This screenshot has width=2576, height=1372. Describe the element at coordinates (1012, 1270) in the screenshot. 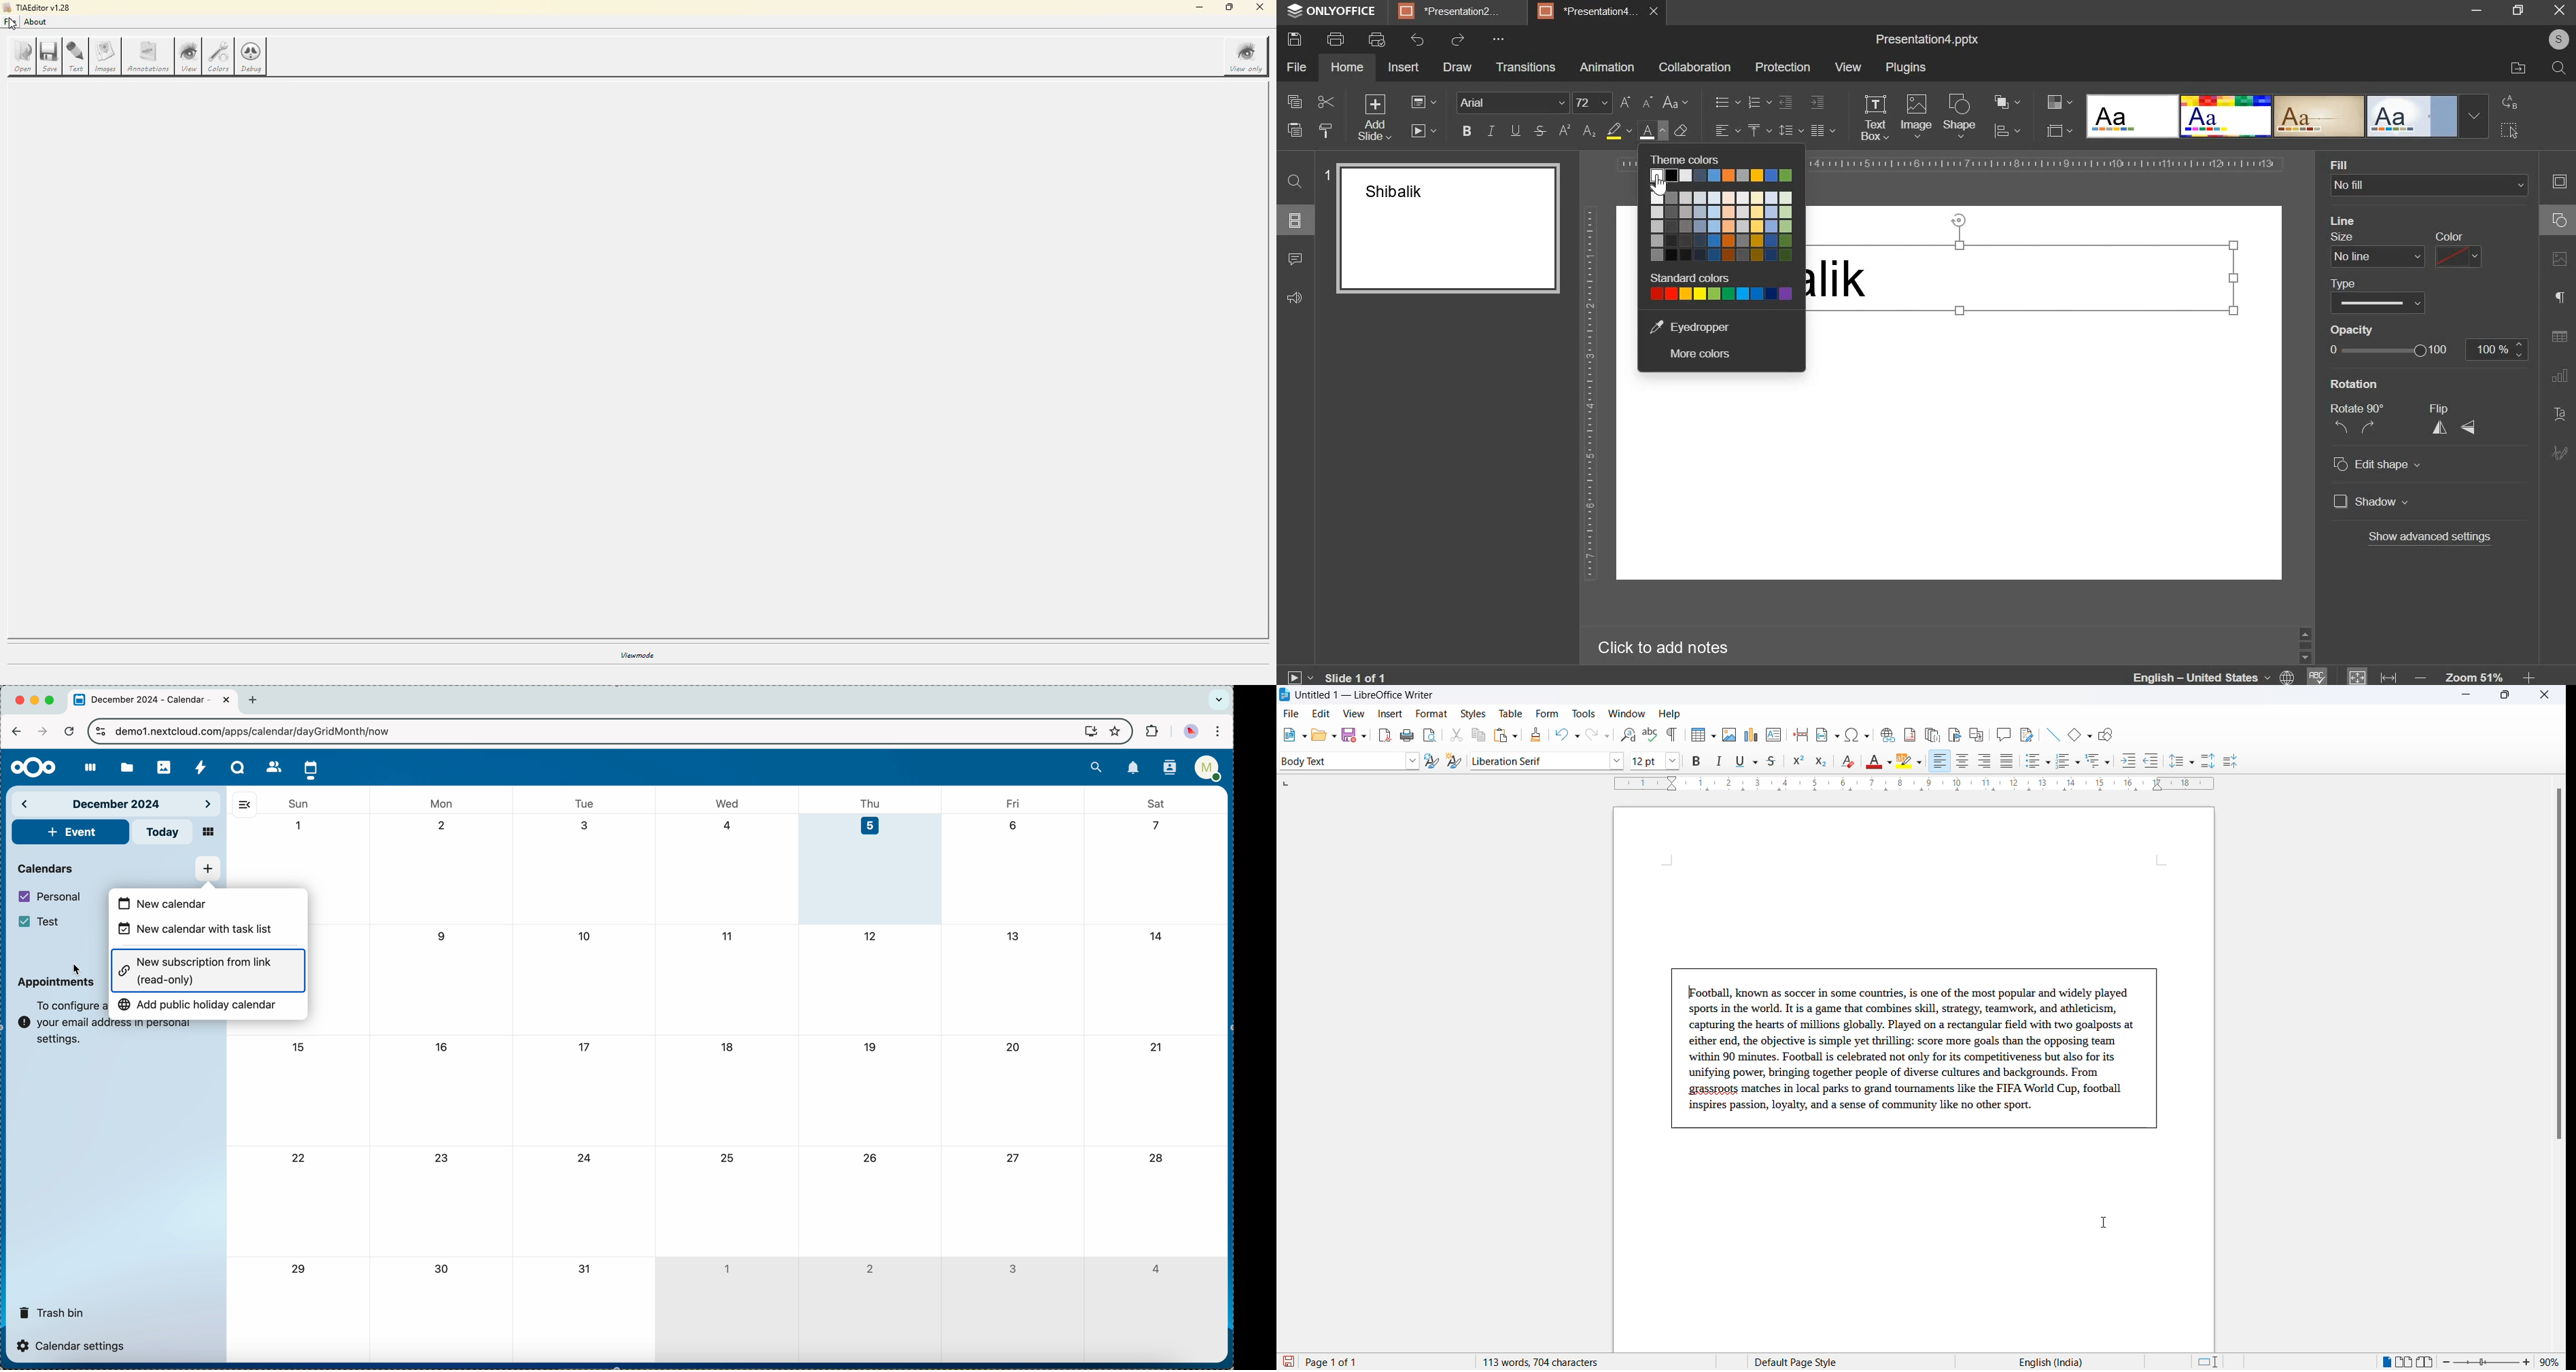

I see `3` at that location.